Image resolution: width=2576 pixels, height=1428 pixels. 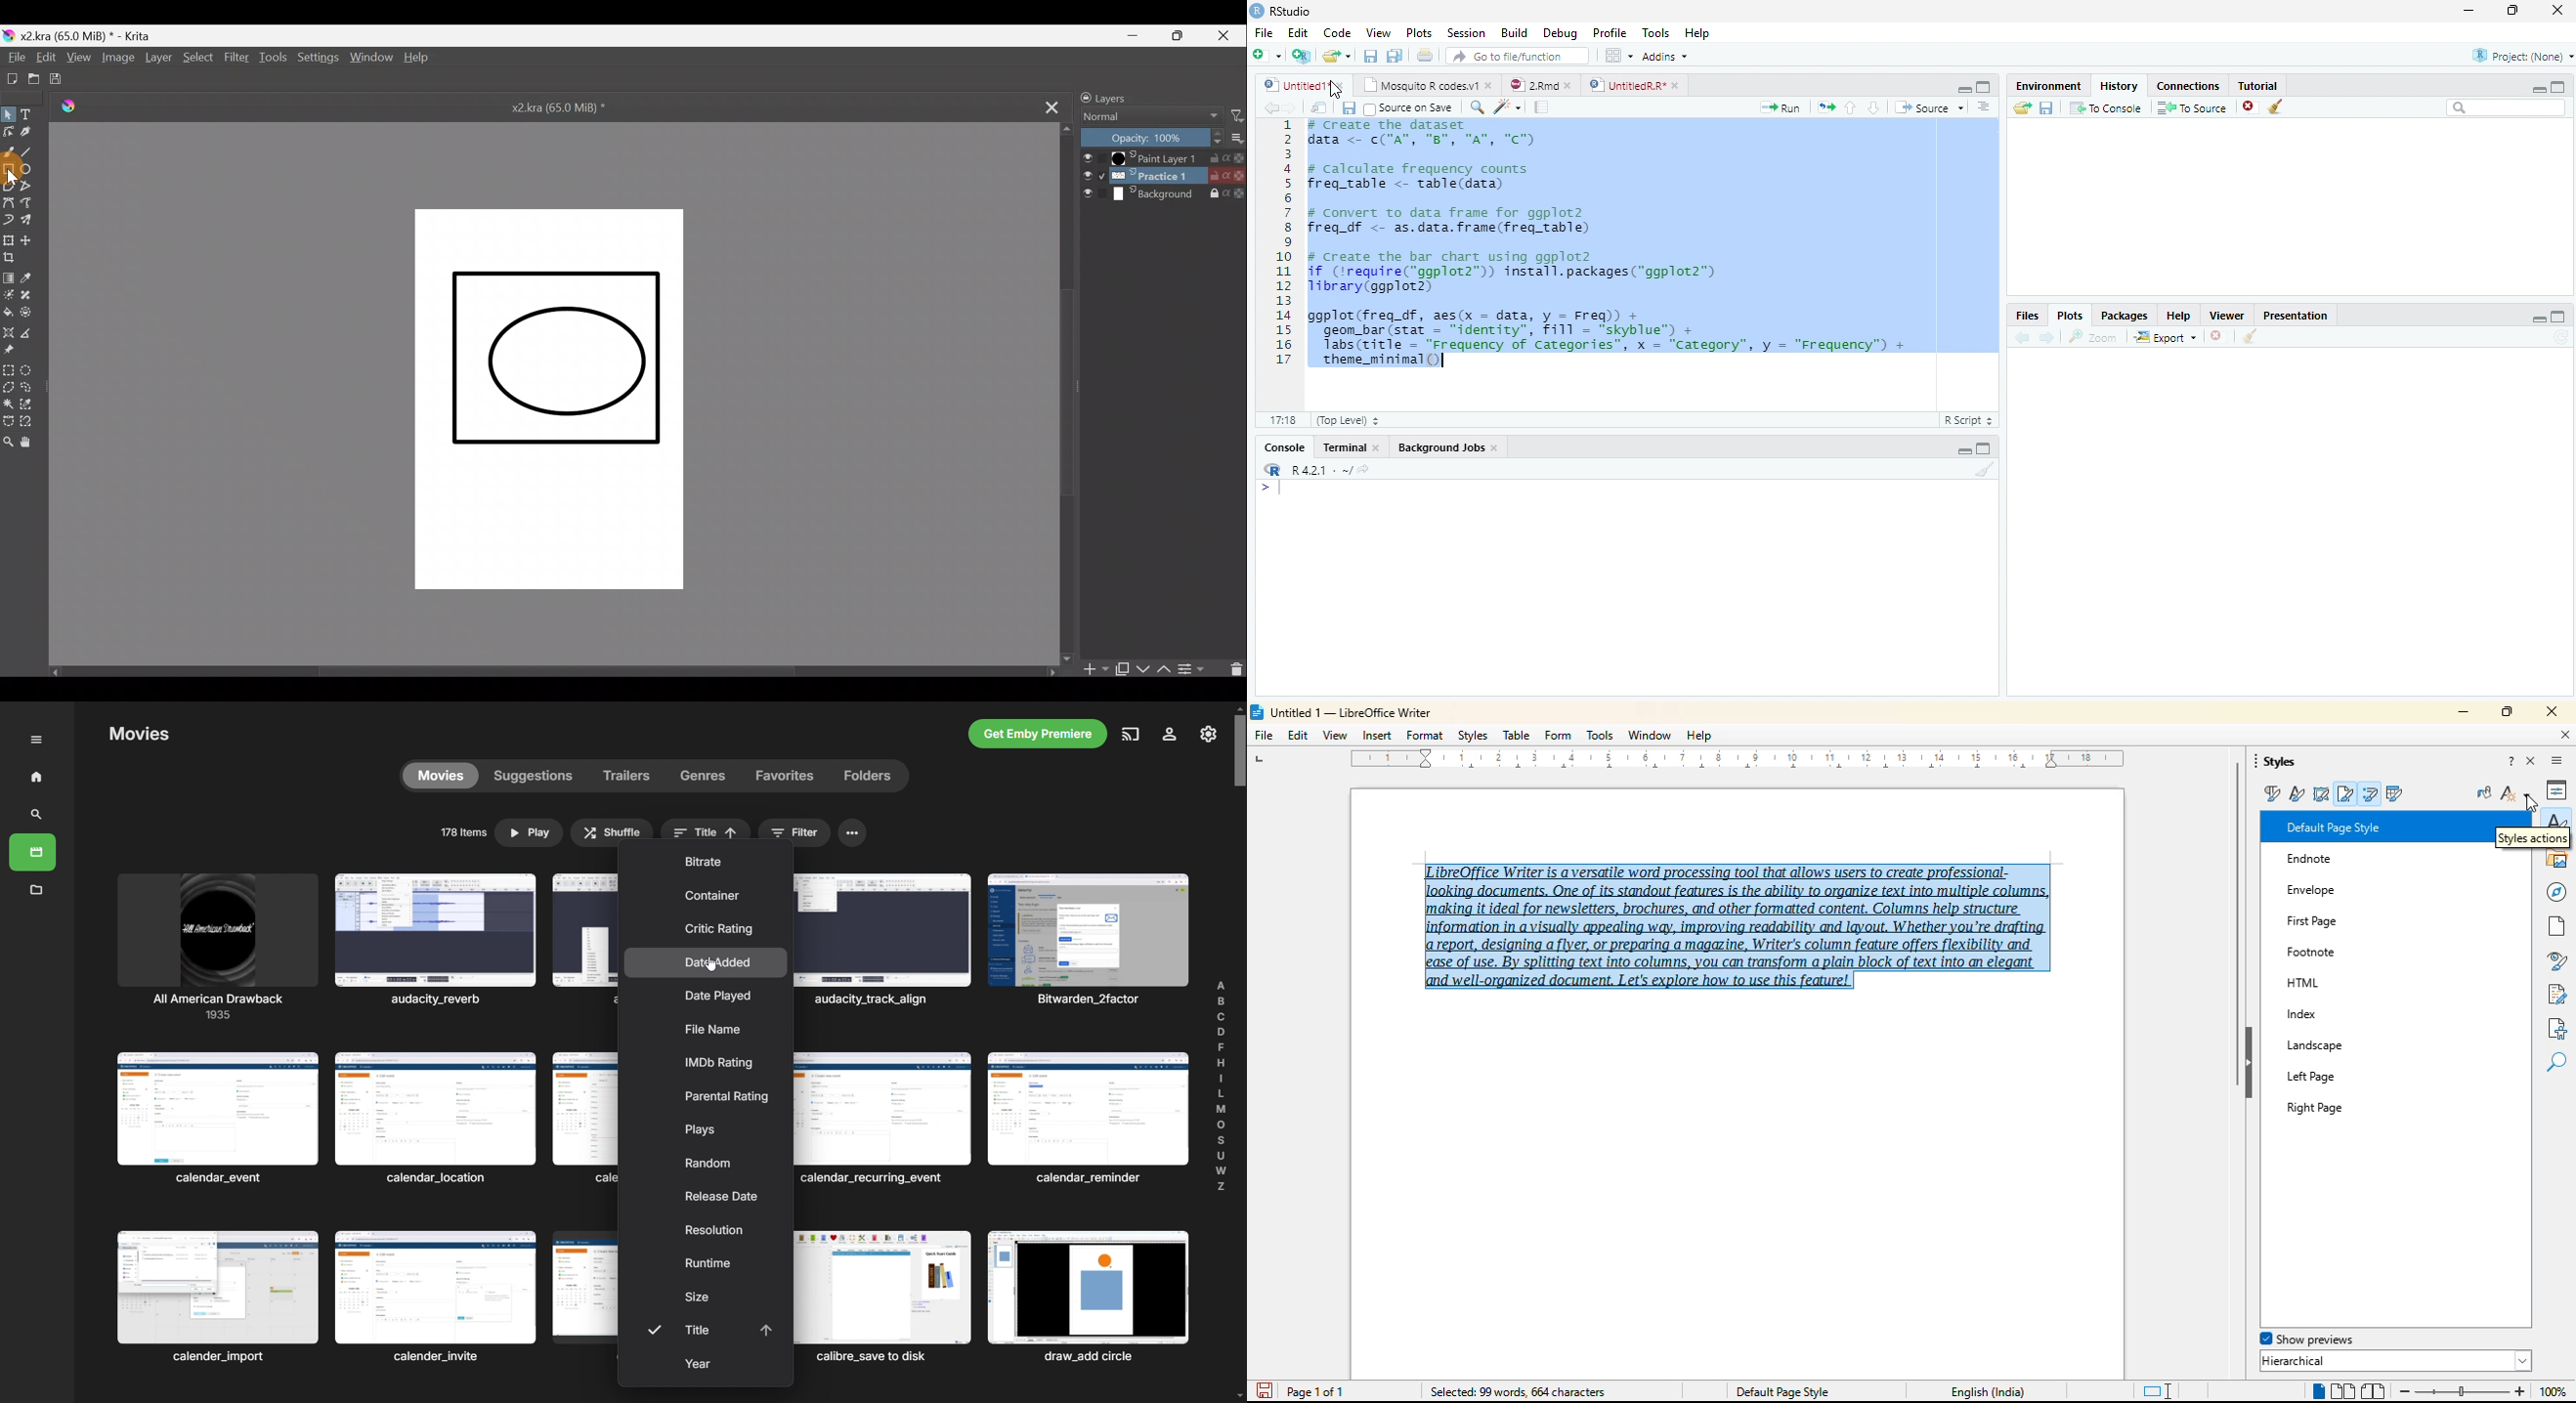 I want to click on Console, so click(x=1287, y=446).